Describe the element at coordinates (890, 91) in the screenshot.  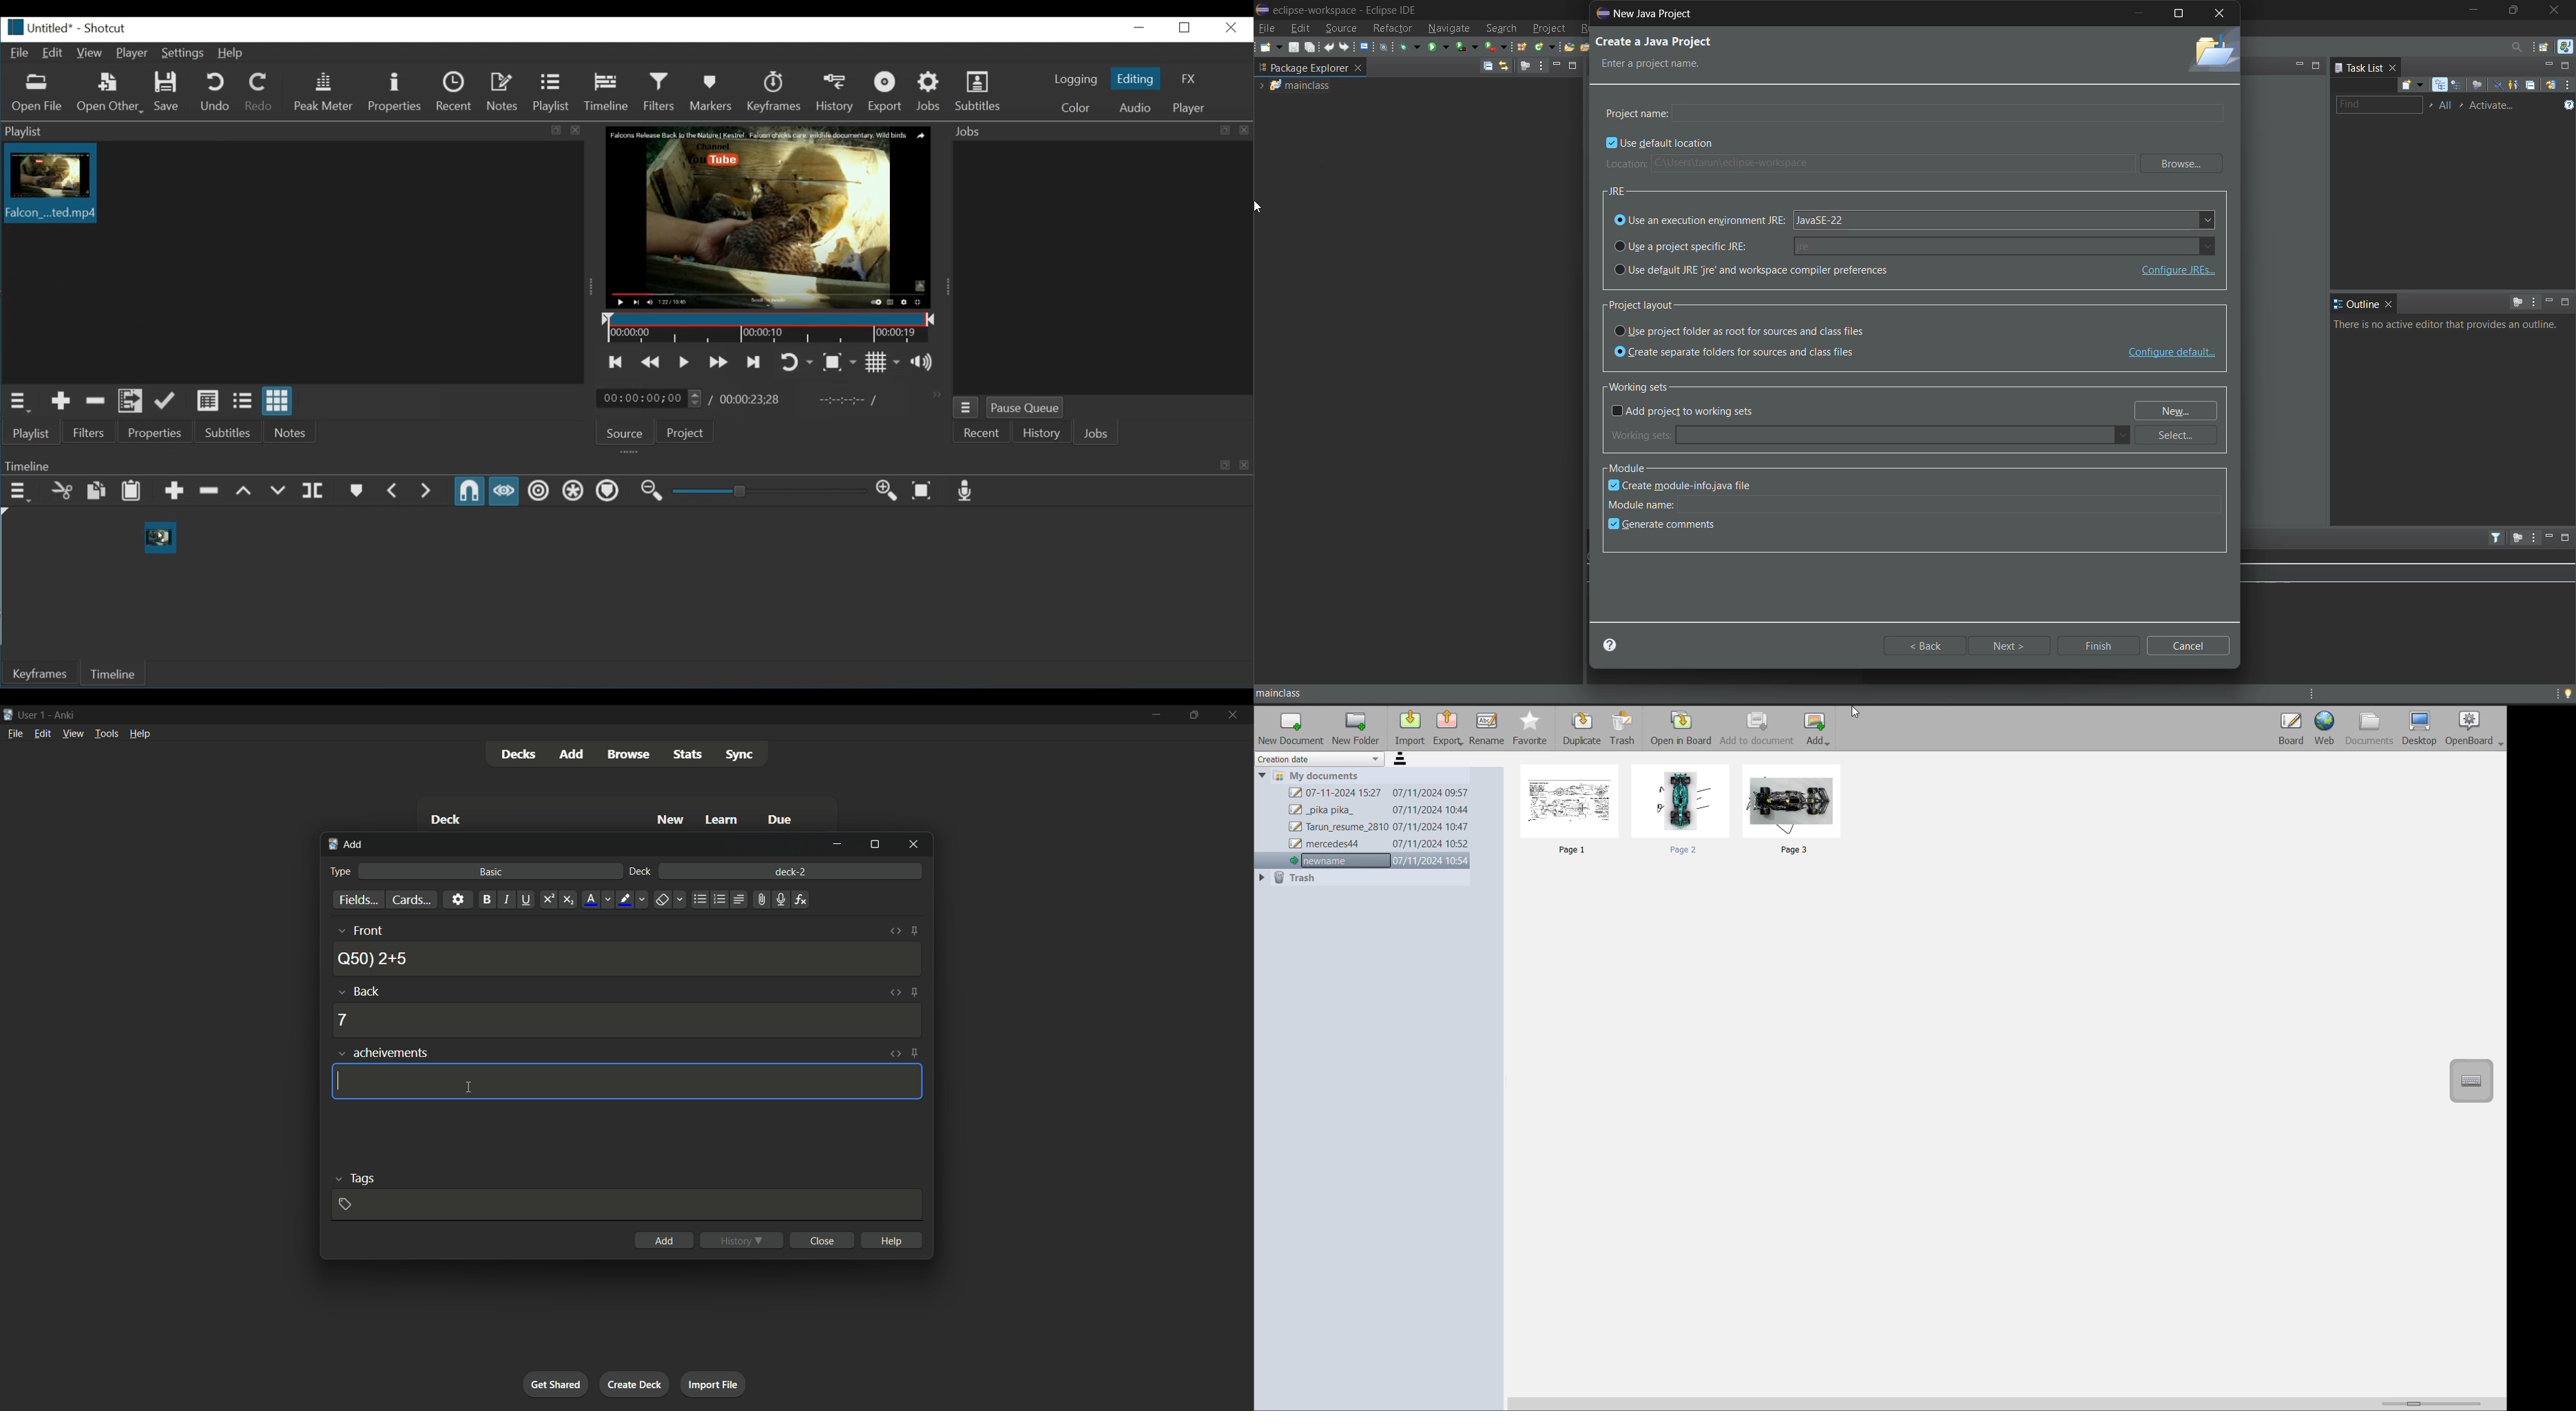
I see `Export` at that location.